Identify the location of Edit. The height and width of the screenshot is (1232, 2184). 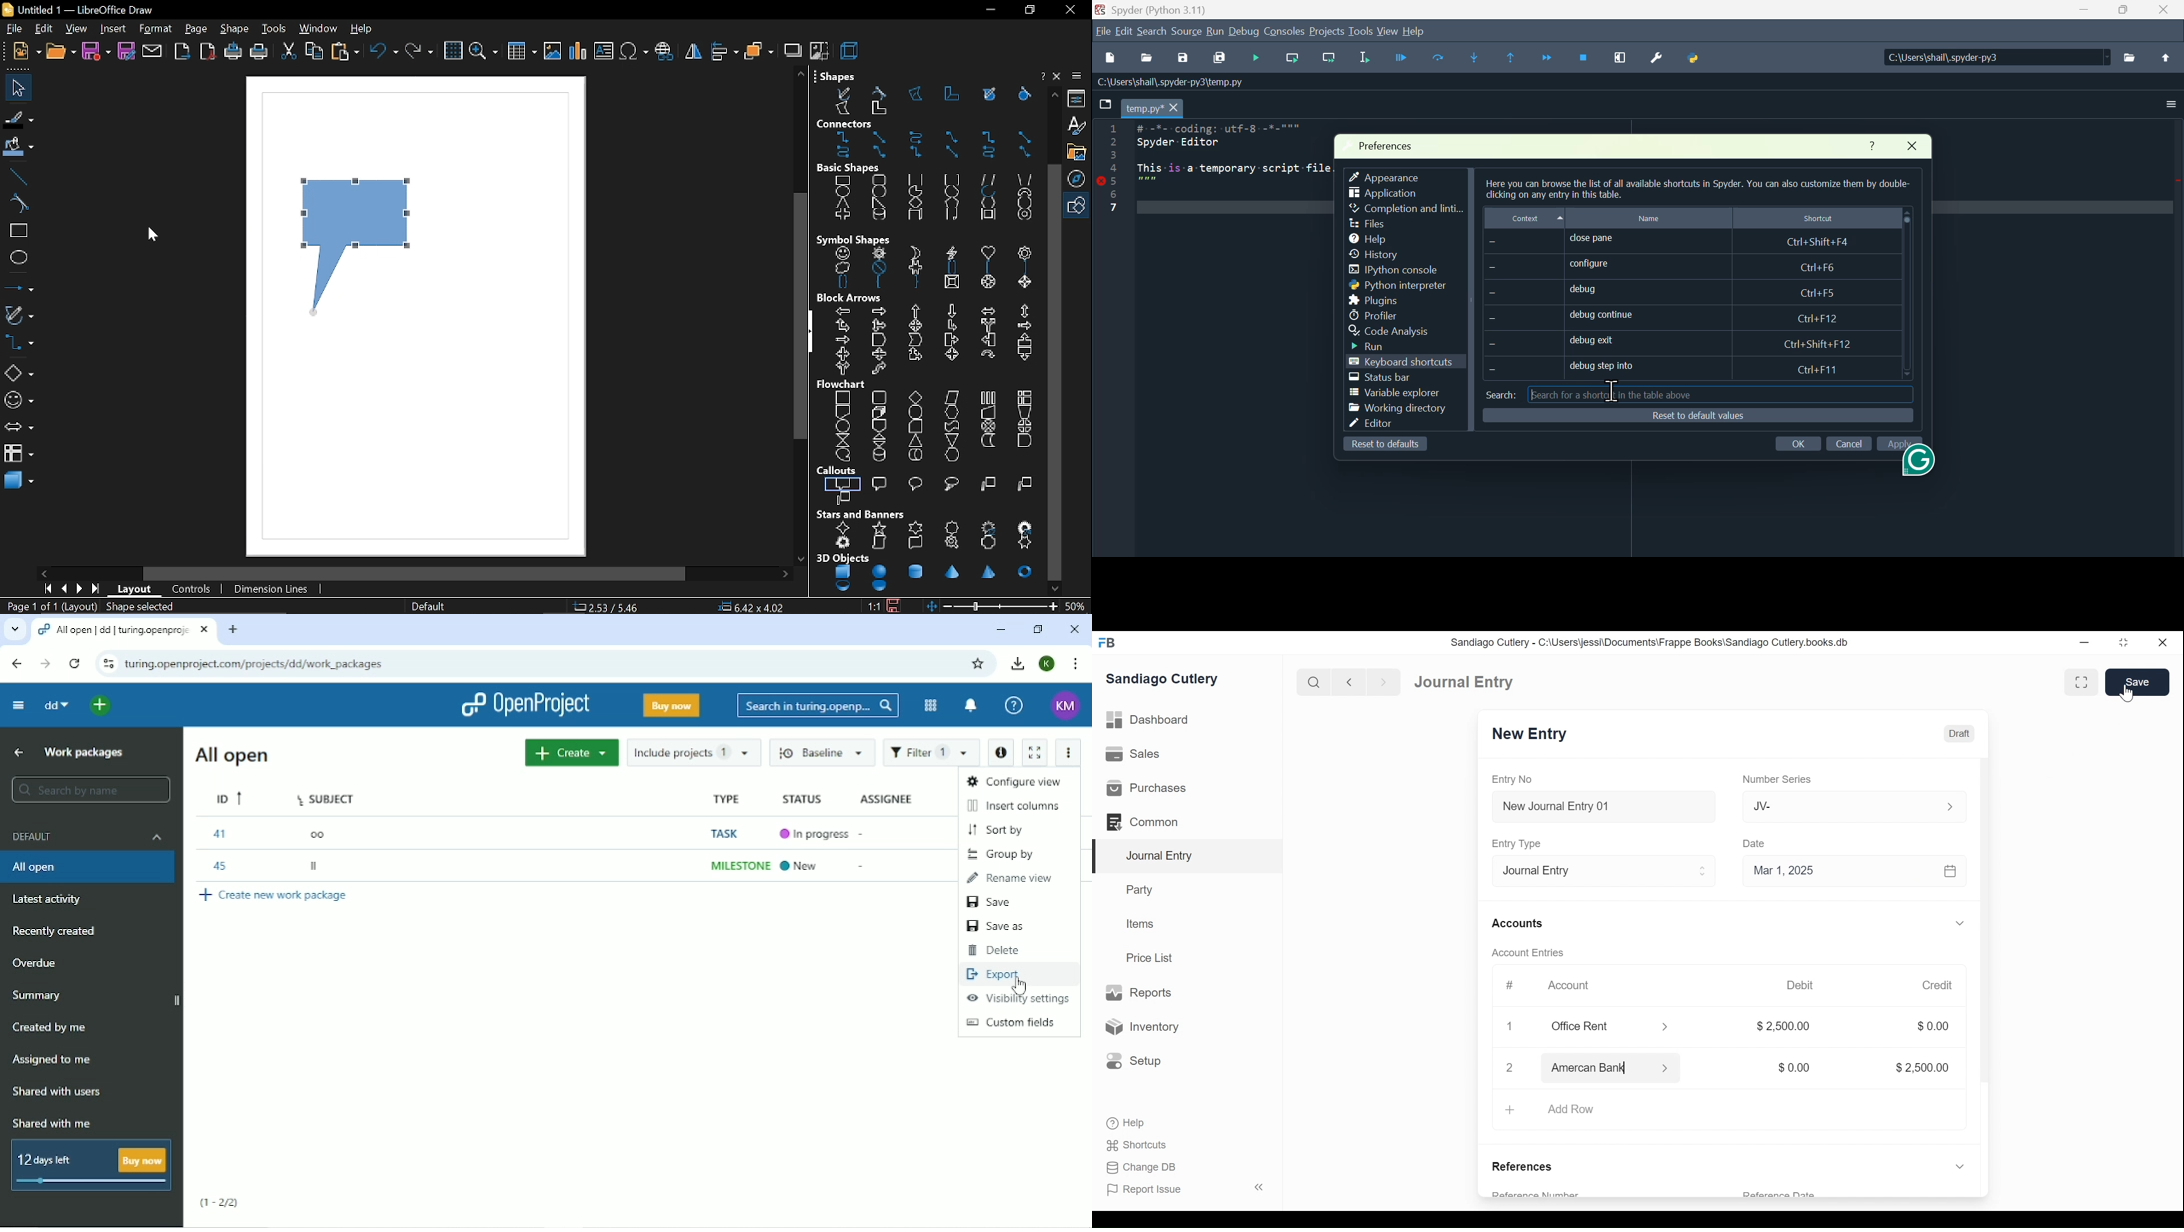
(1123, 33).